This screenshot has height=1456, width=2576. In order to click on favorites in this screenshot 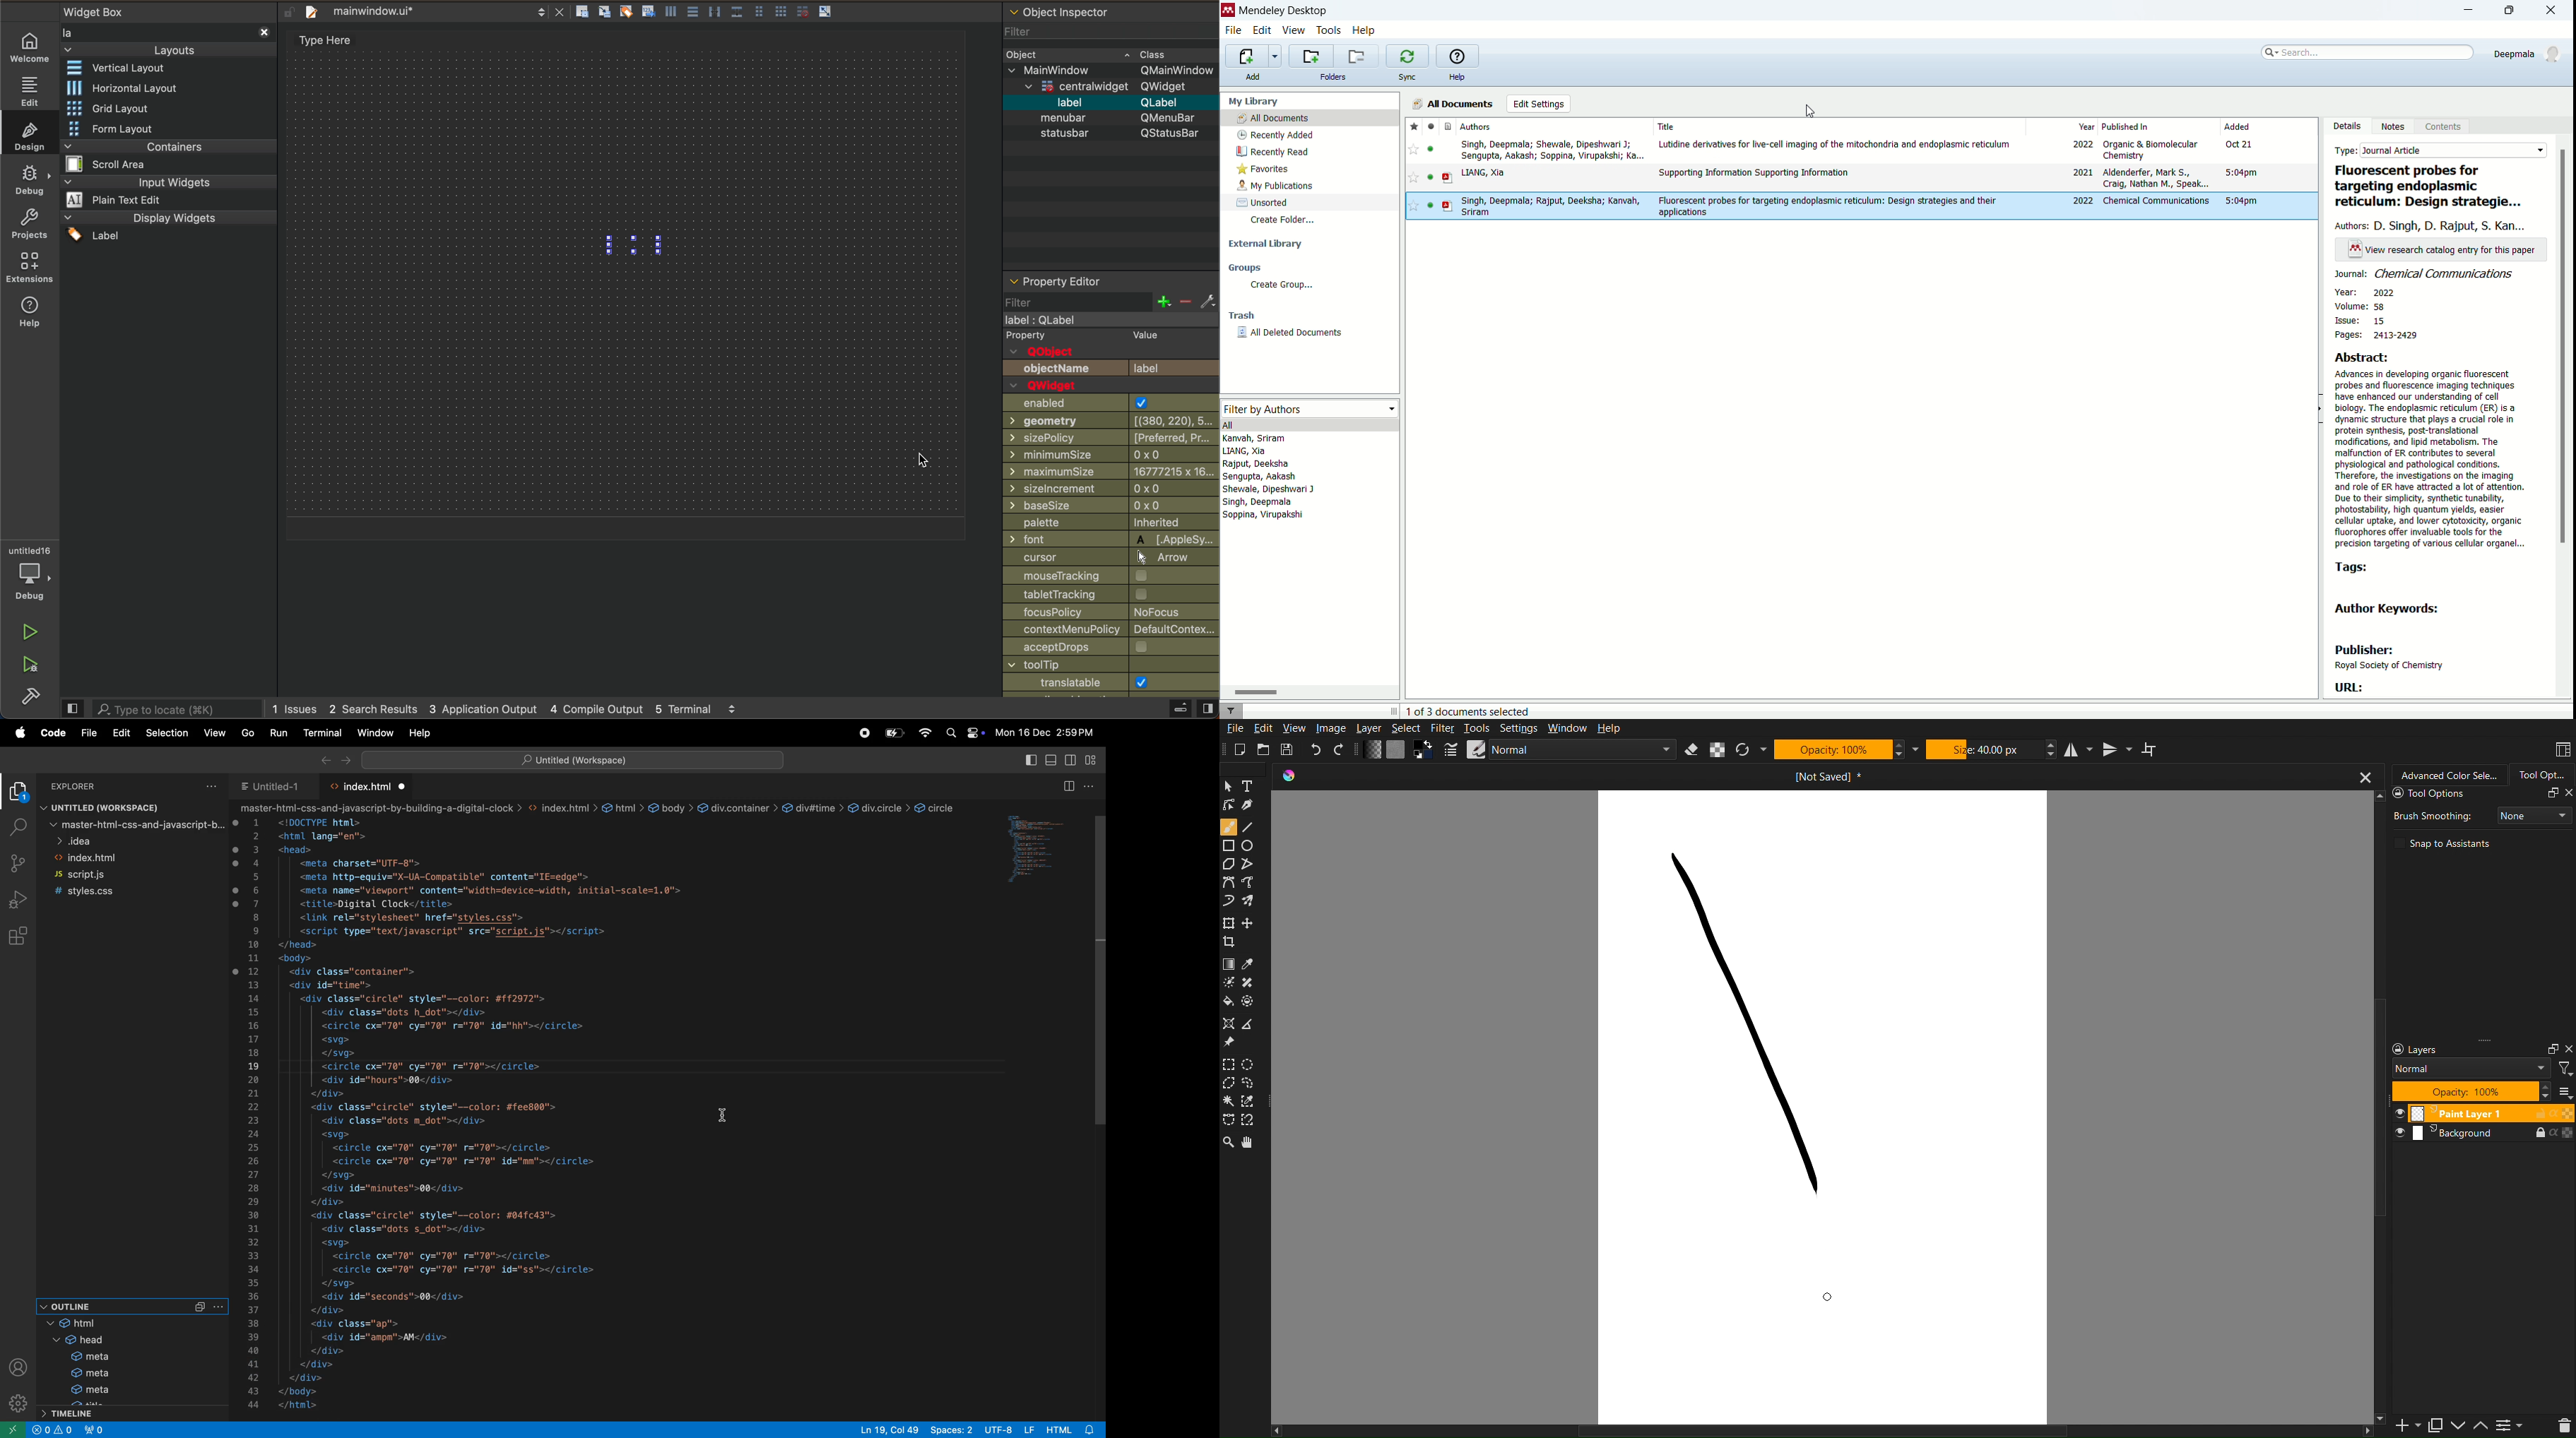, I will do `click(1266, 170)`.